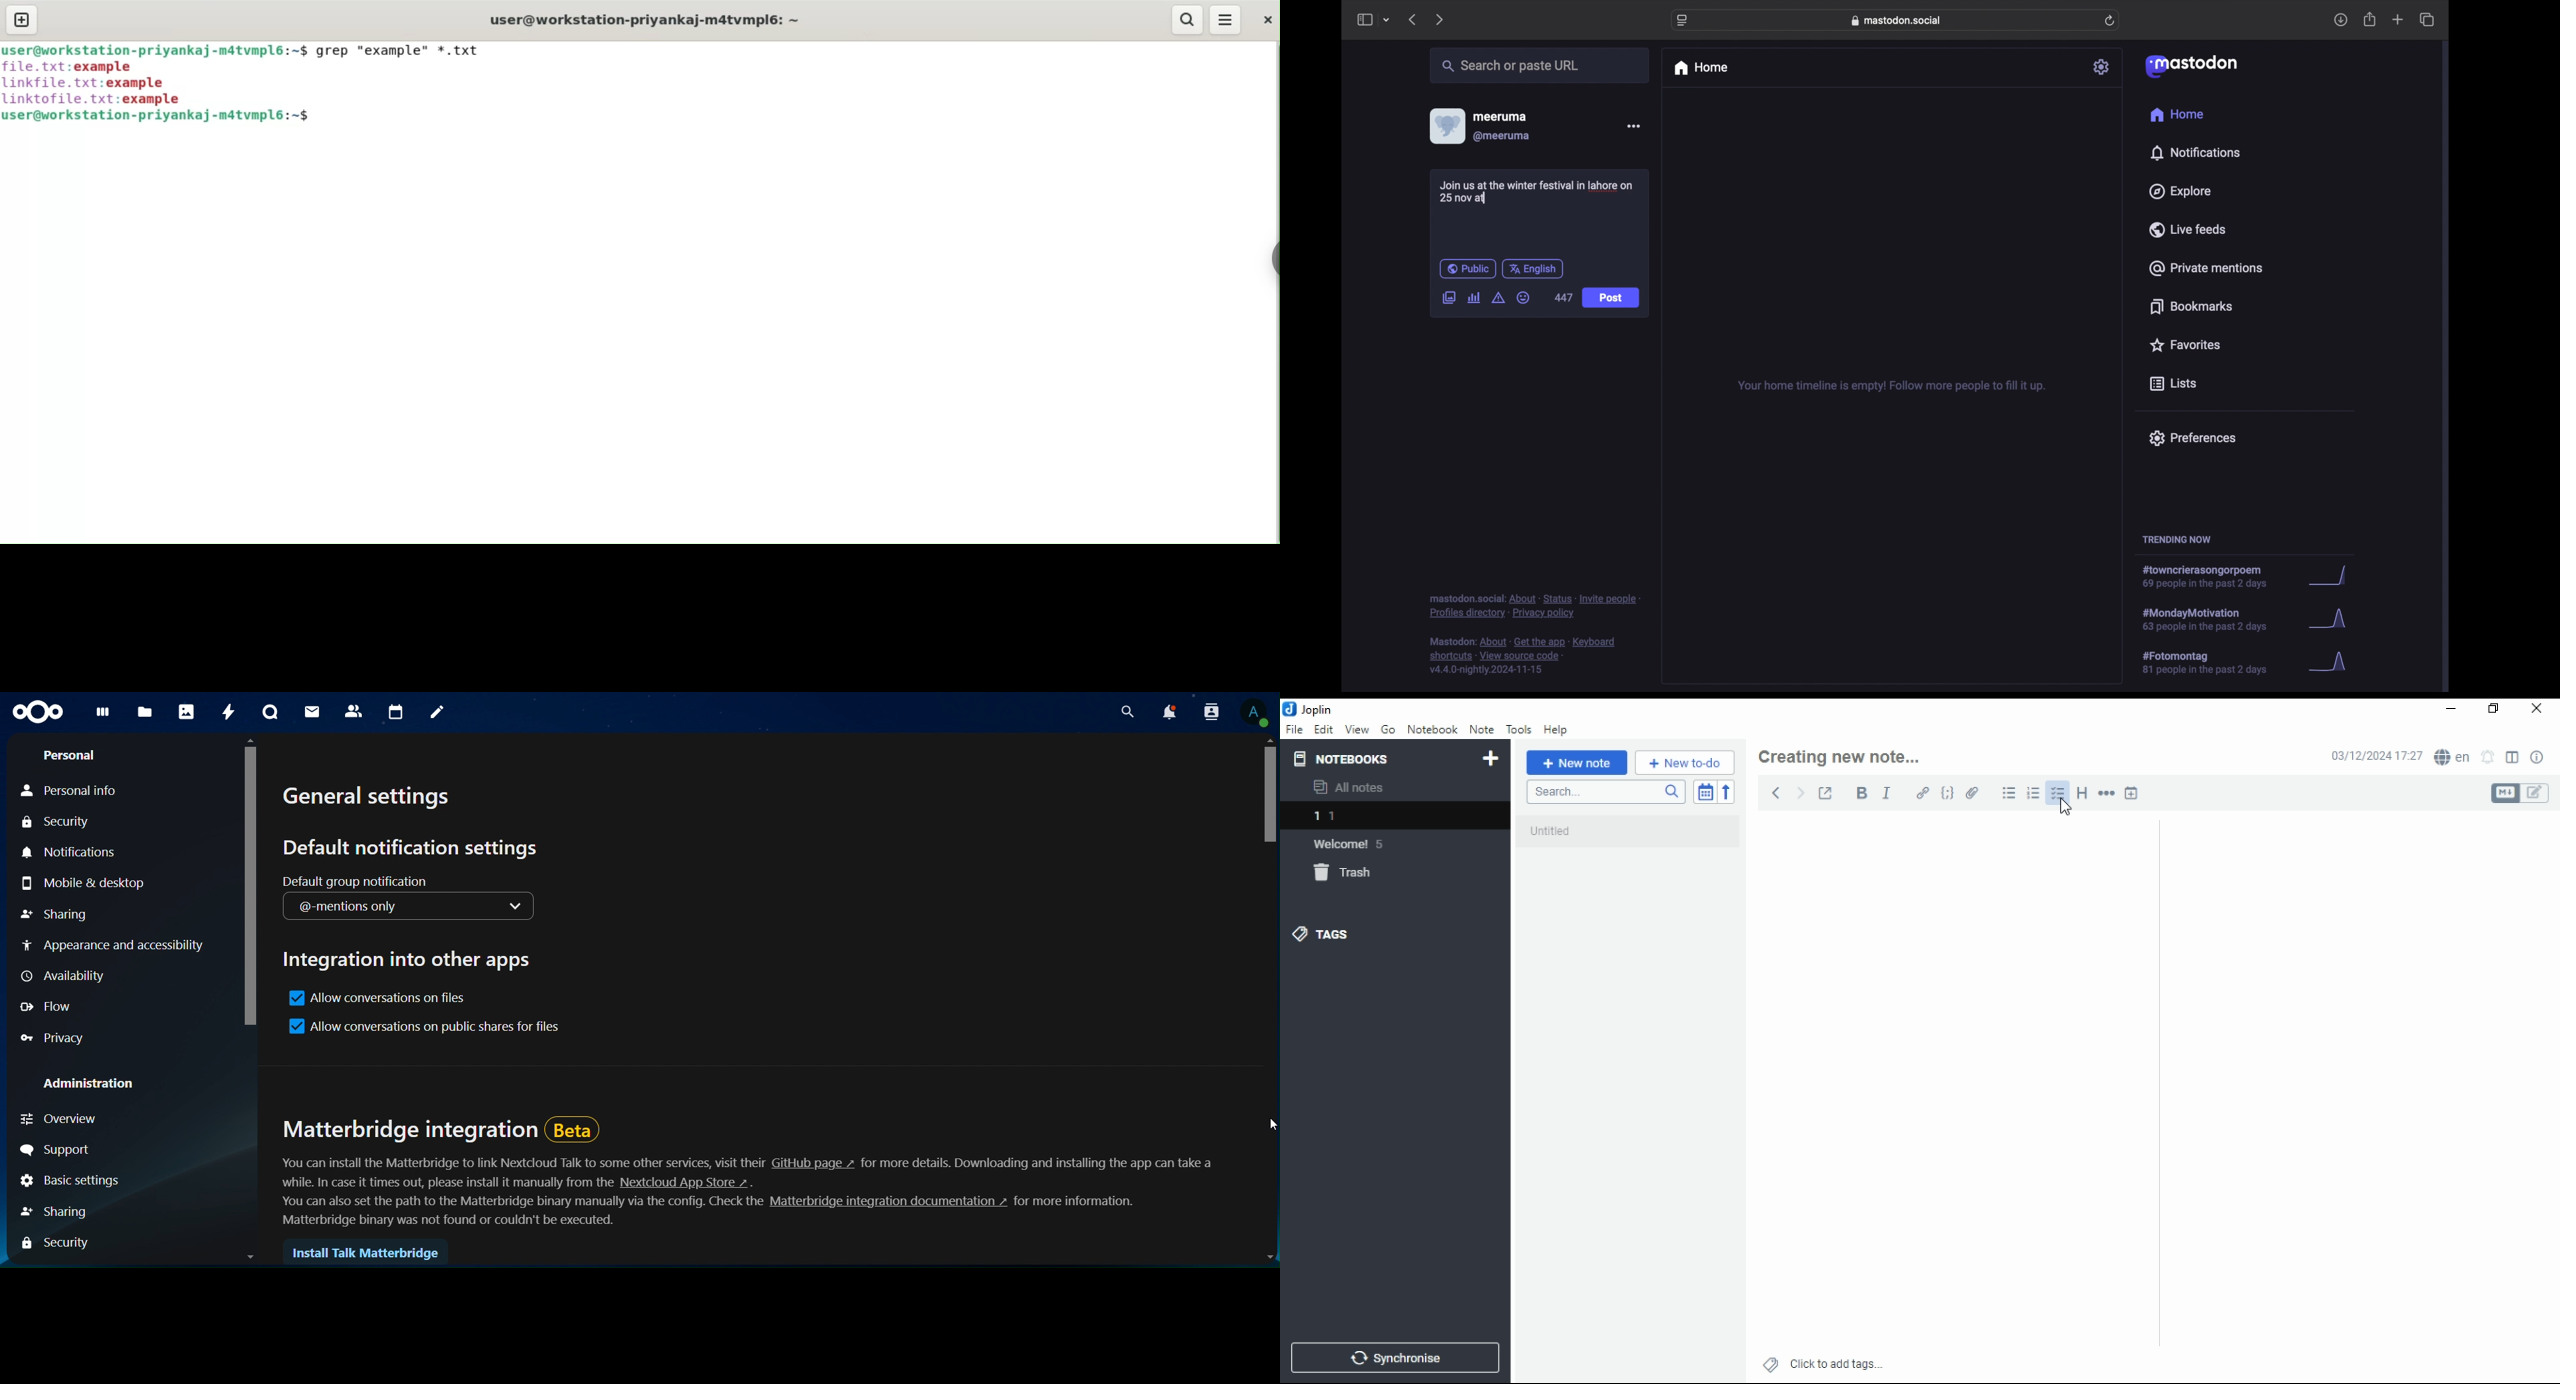  What do you see at coordinates (2173, 384) in the screenshot?
I see `lists` at bounding box center [2173, 384].